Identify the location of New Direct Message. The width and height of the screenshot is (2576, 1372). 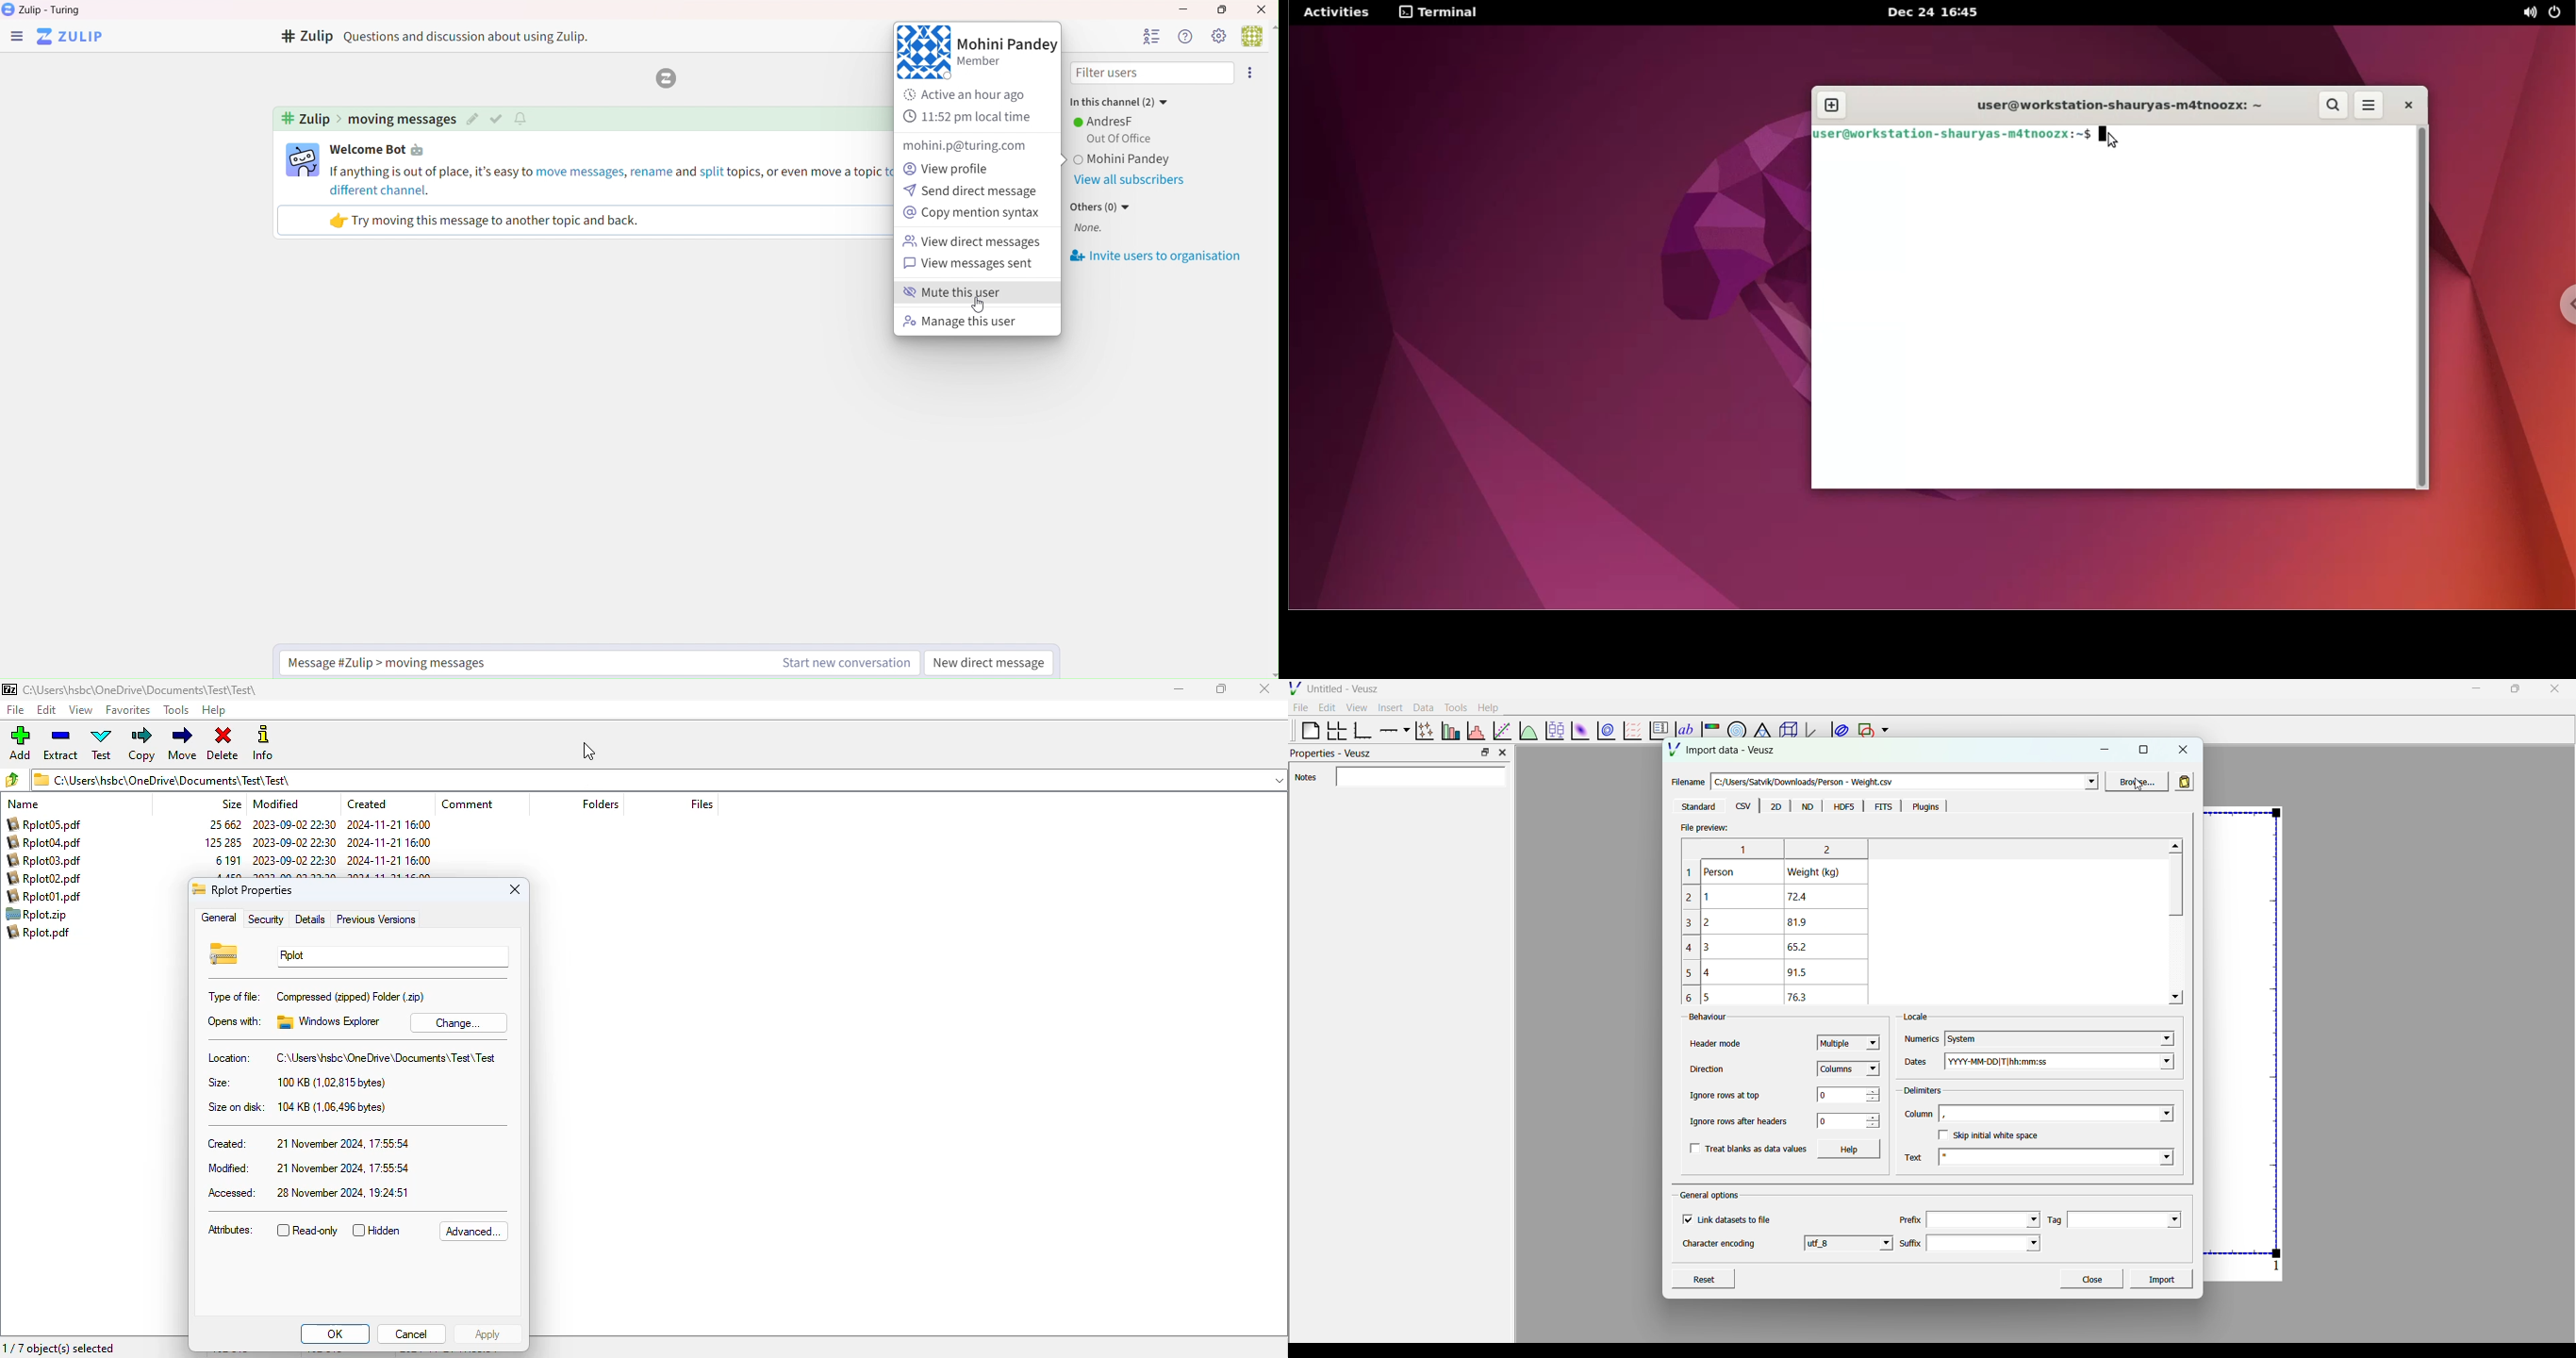
(990, 664).